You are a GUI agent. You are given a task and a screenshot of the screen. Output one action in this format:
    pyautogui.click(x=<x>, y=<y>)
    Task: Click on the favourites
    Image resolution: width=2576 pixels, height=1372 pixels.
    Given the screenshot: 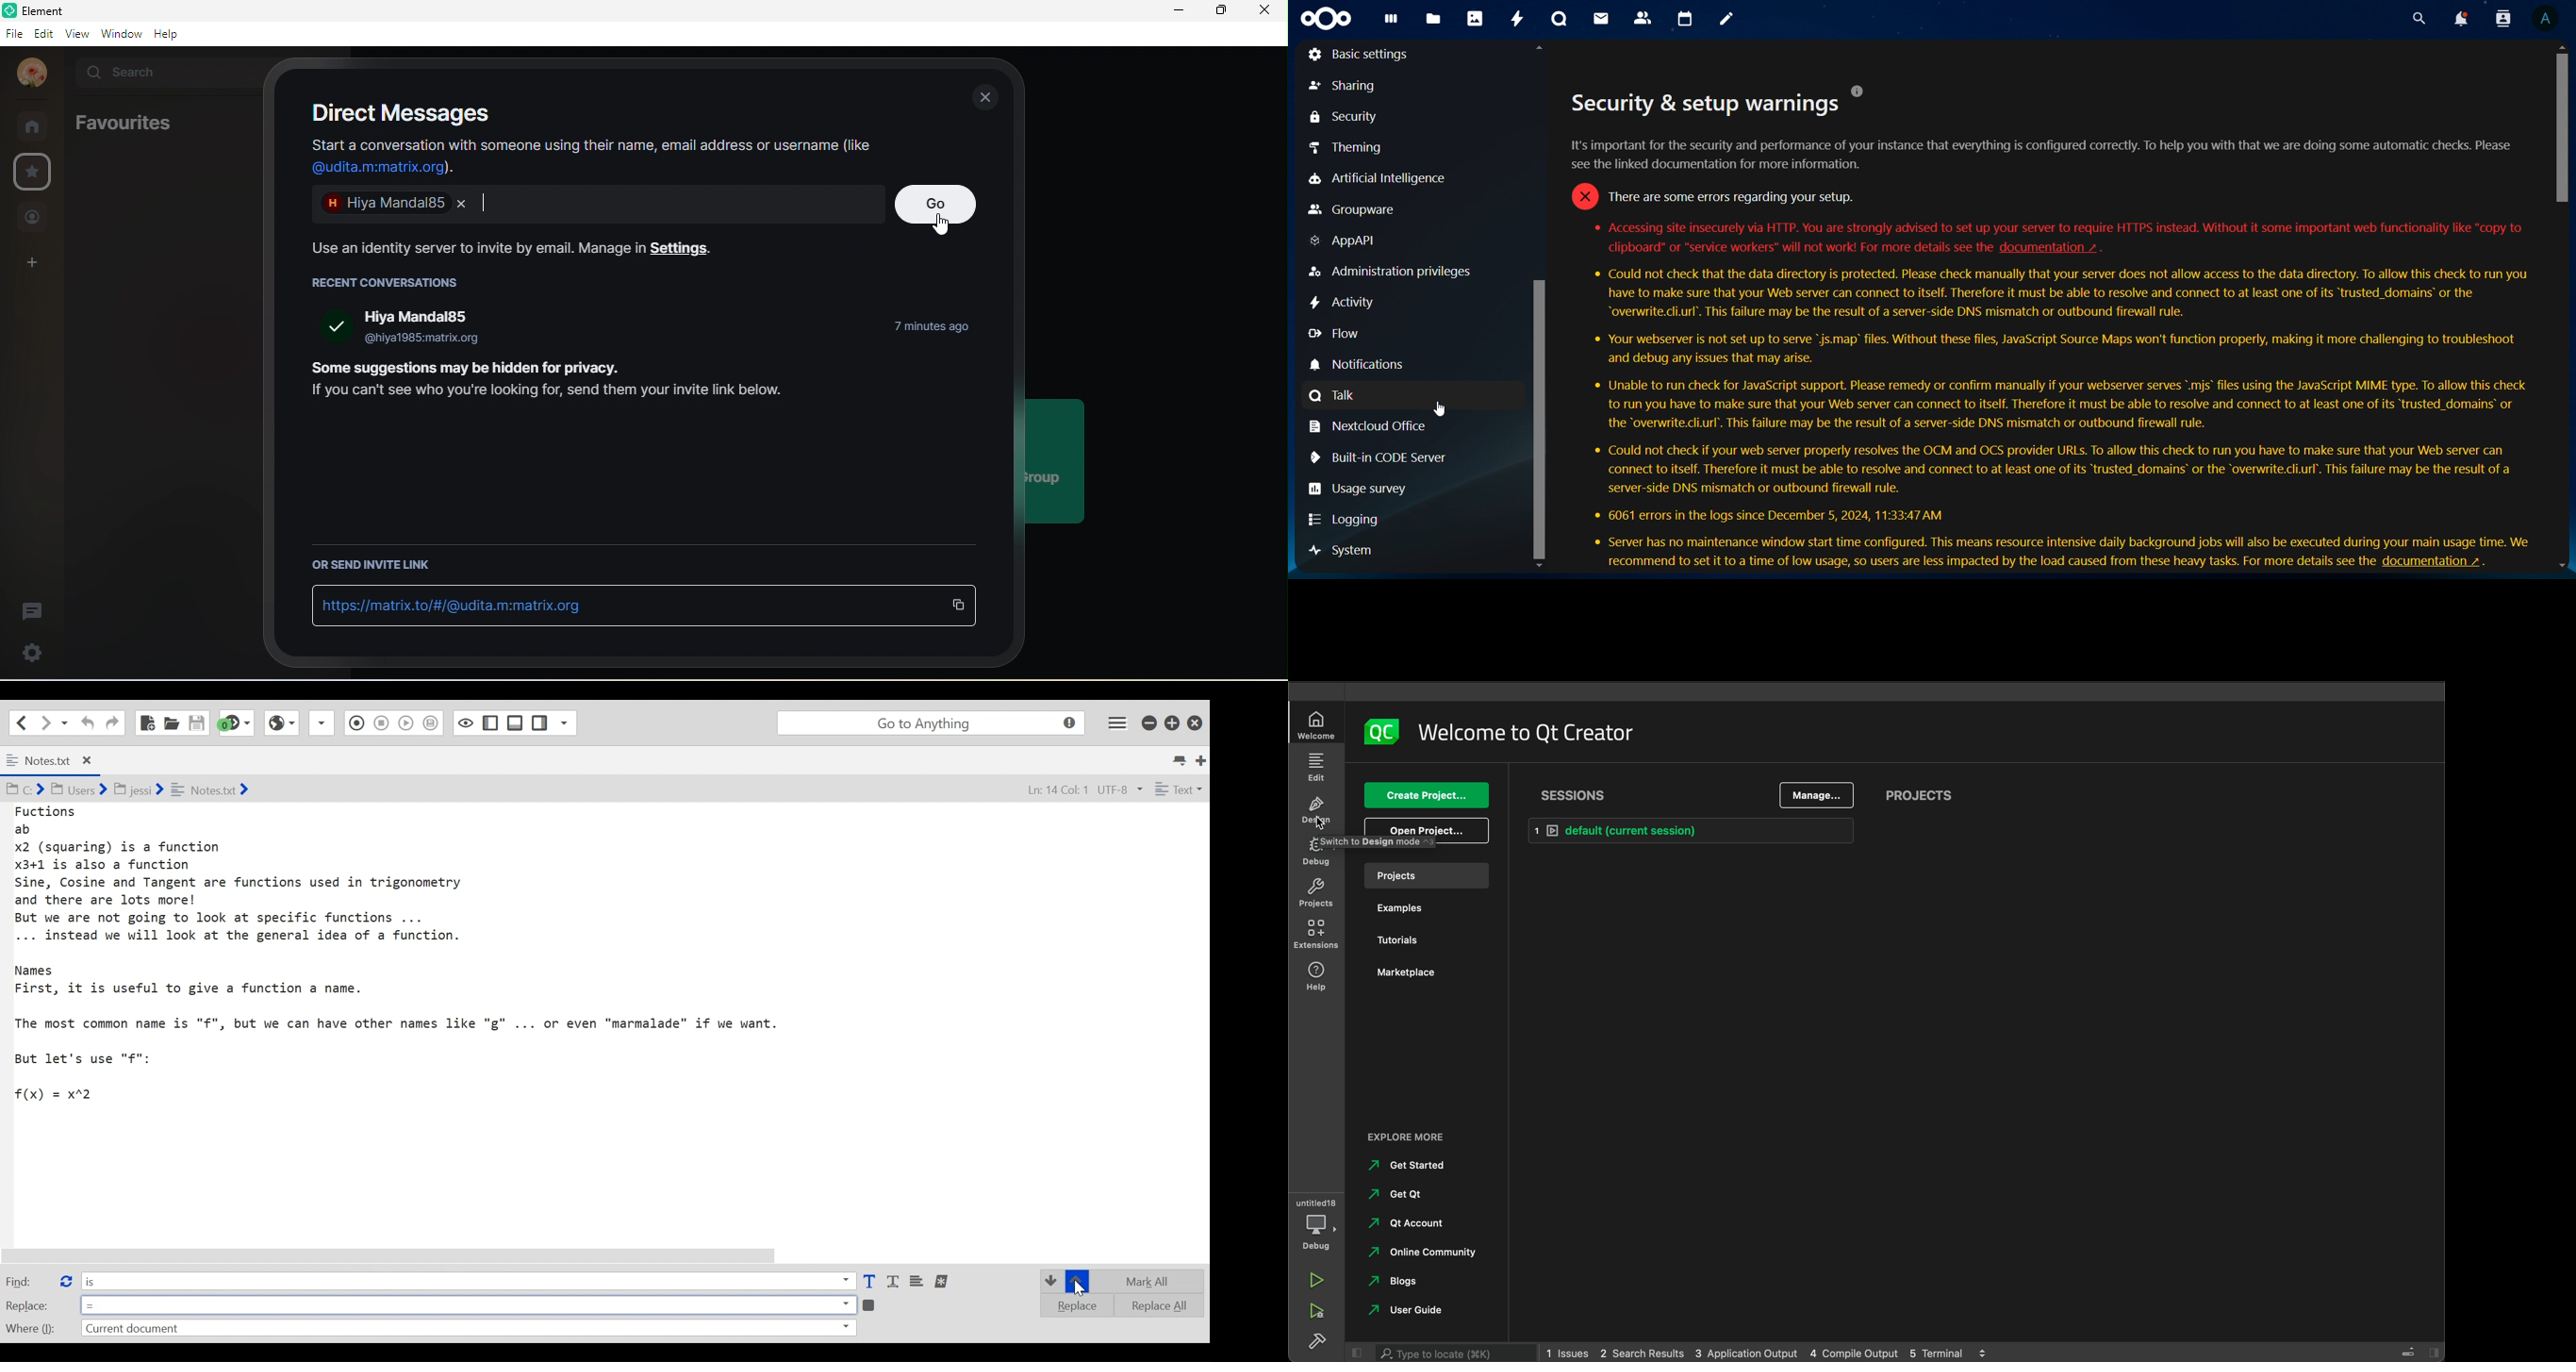 What is the action you would take?
    pyautogui.click(x=122, y=123)
    